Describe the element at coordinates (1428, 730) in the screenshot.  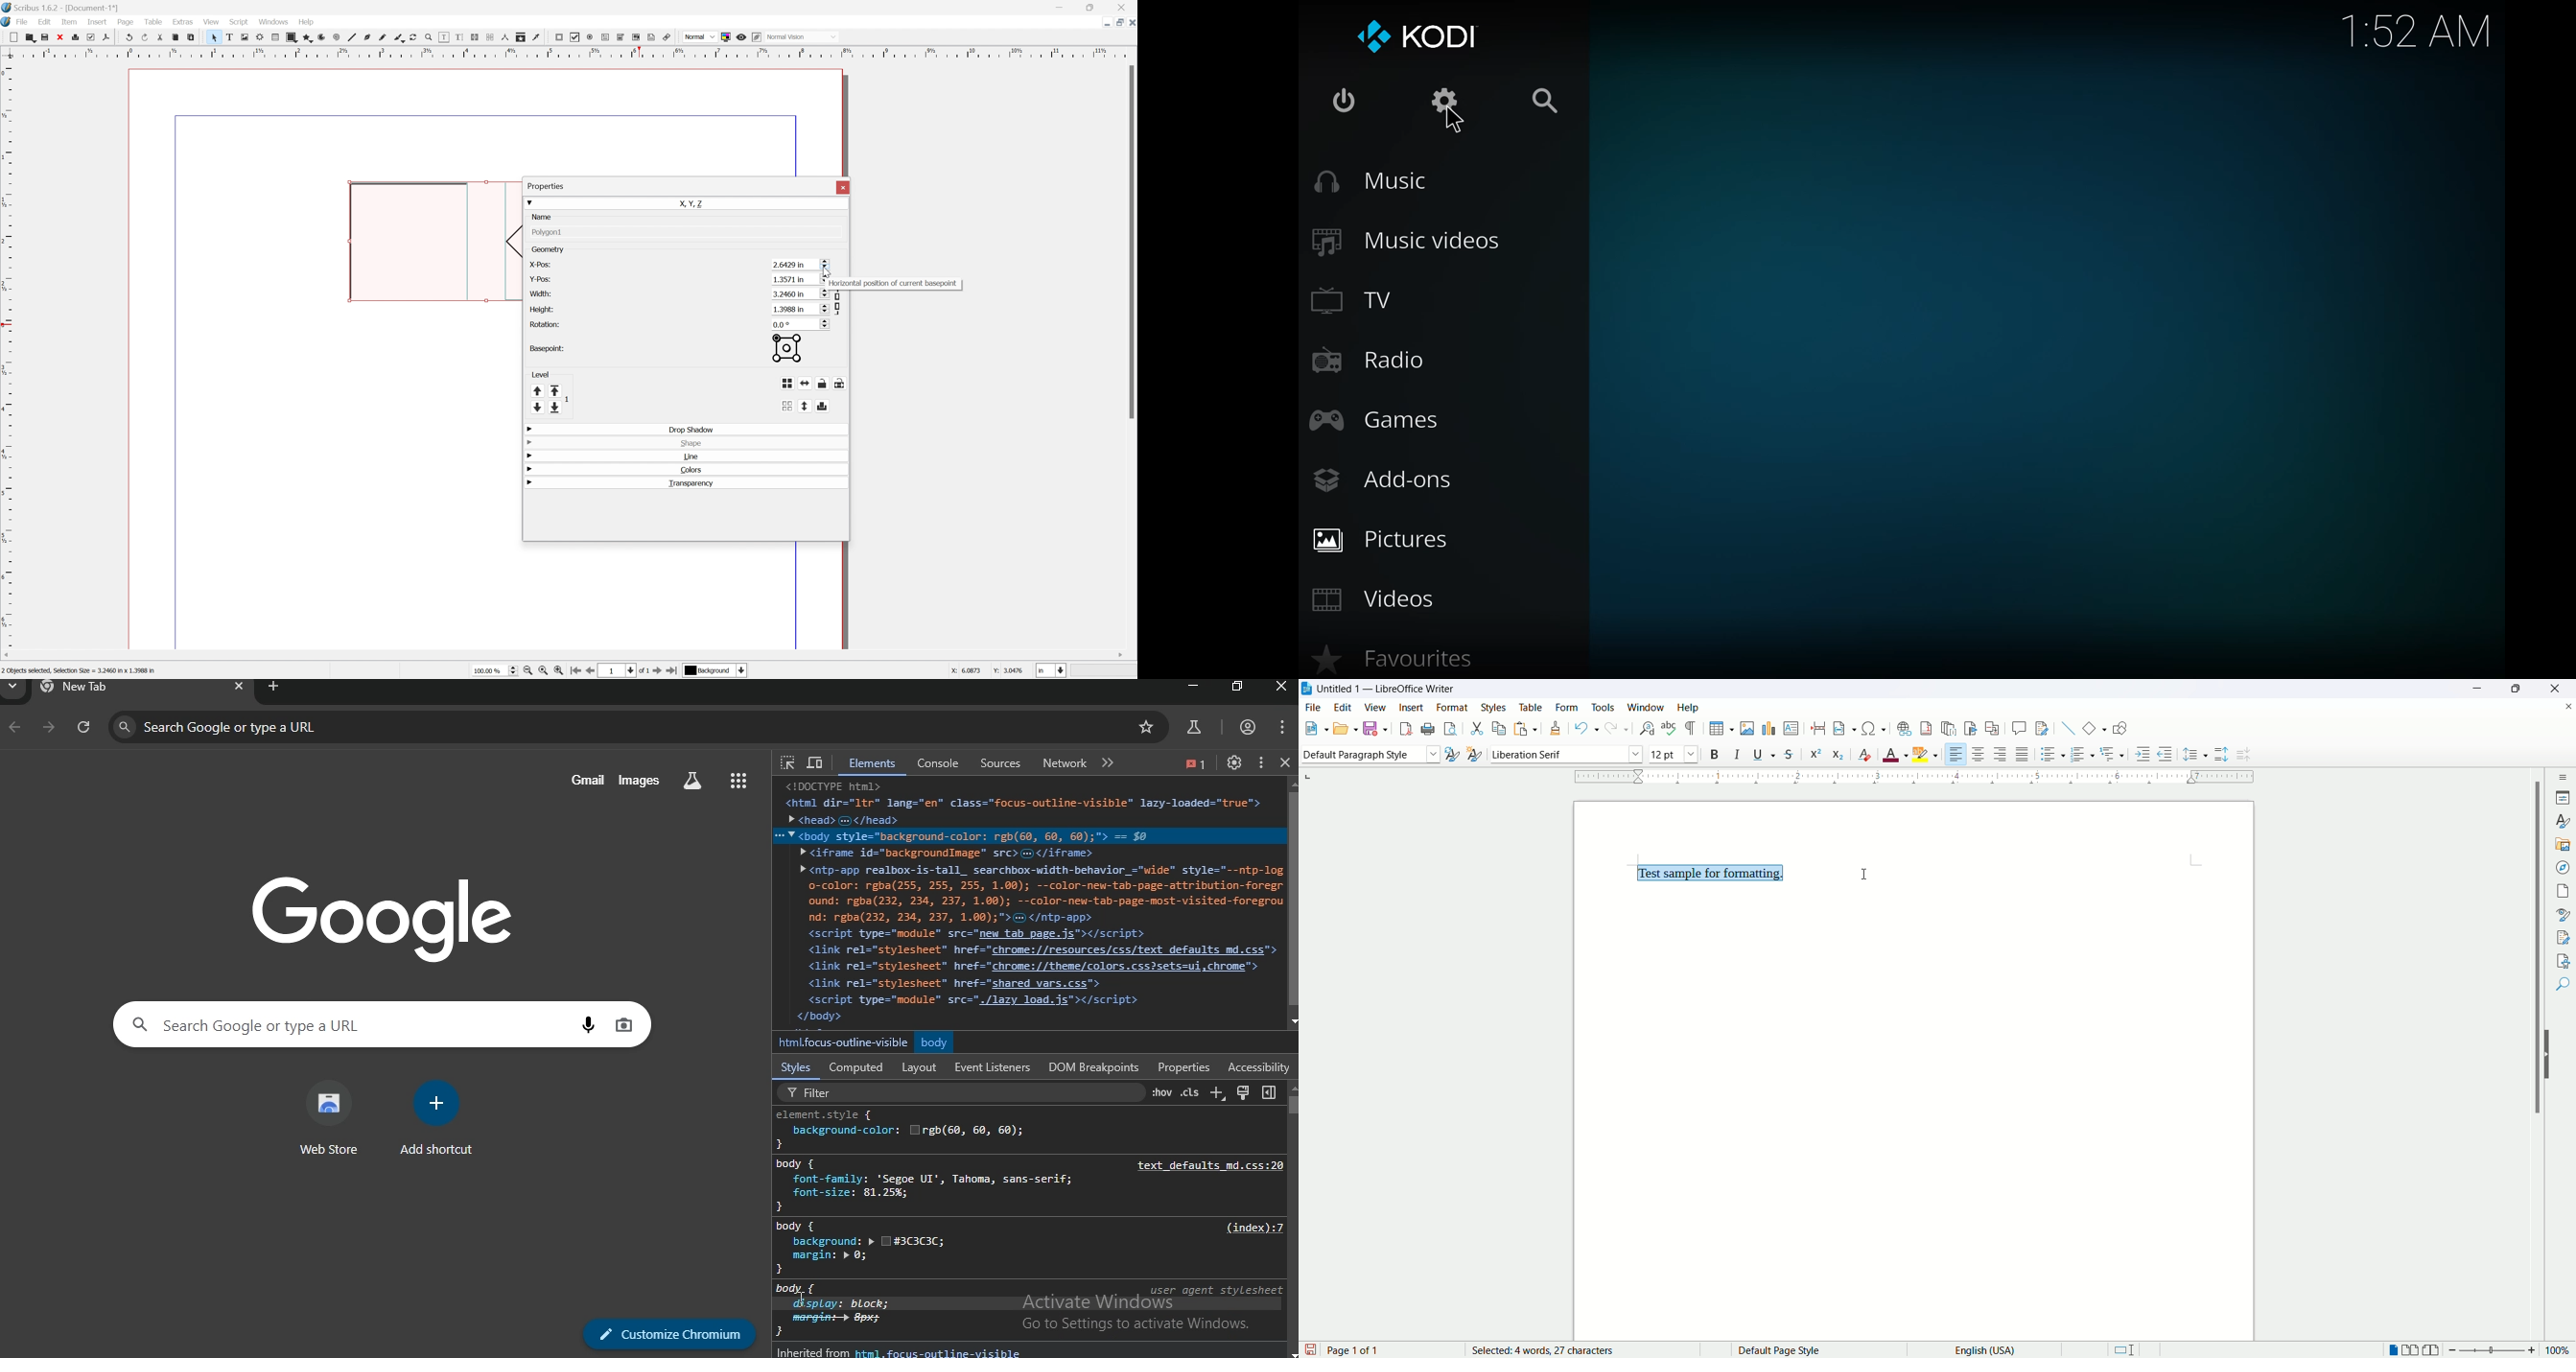
I see `print` at that location.